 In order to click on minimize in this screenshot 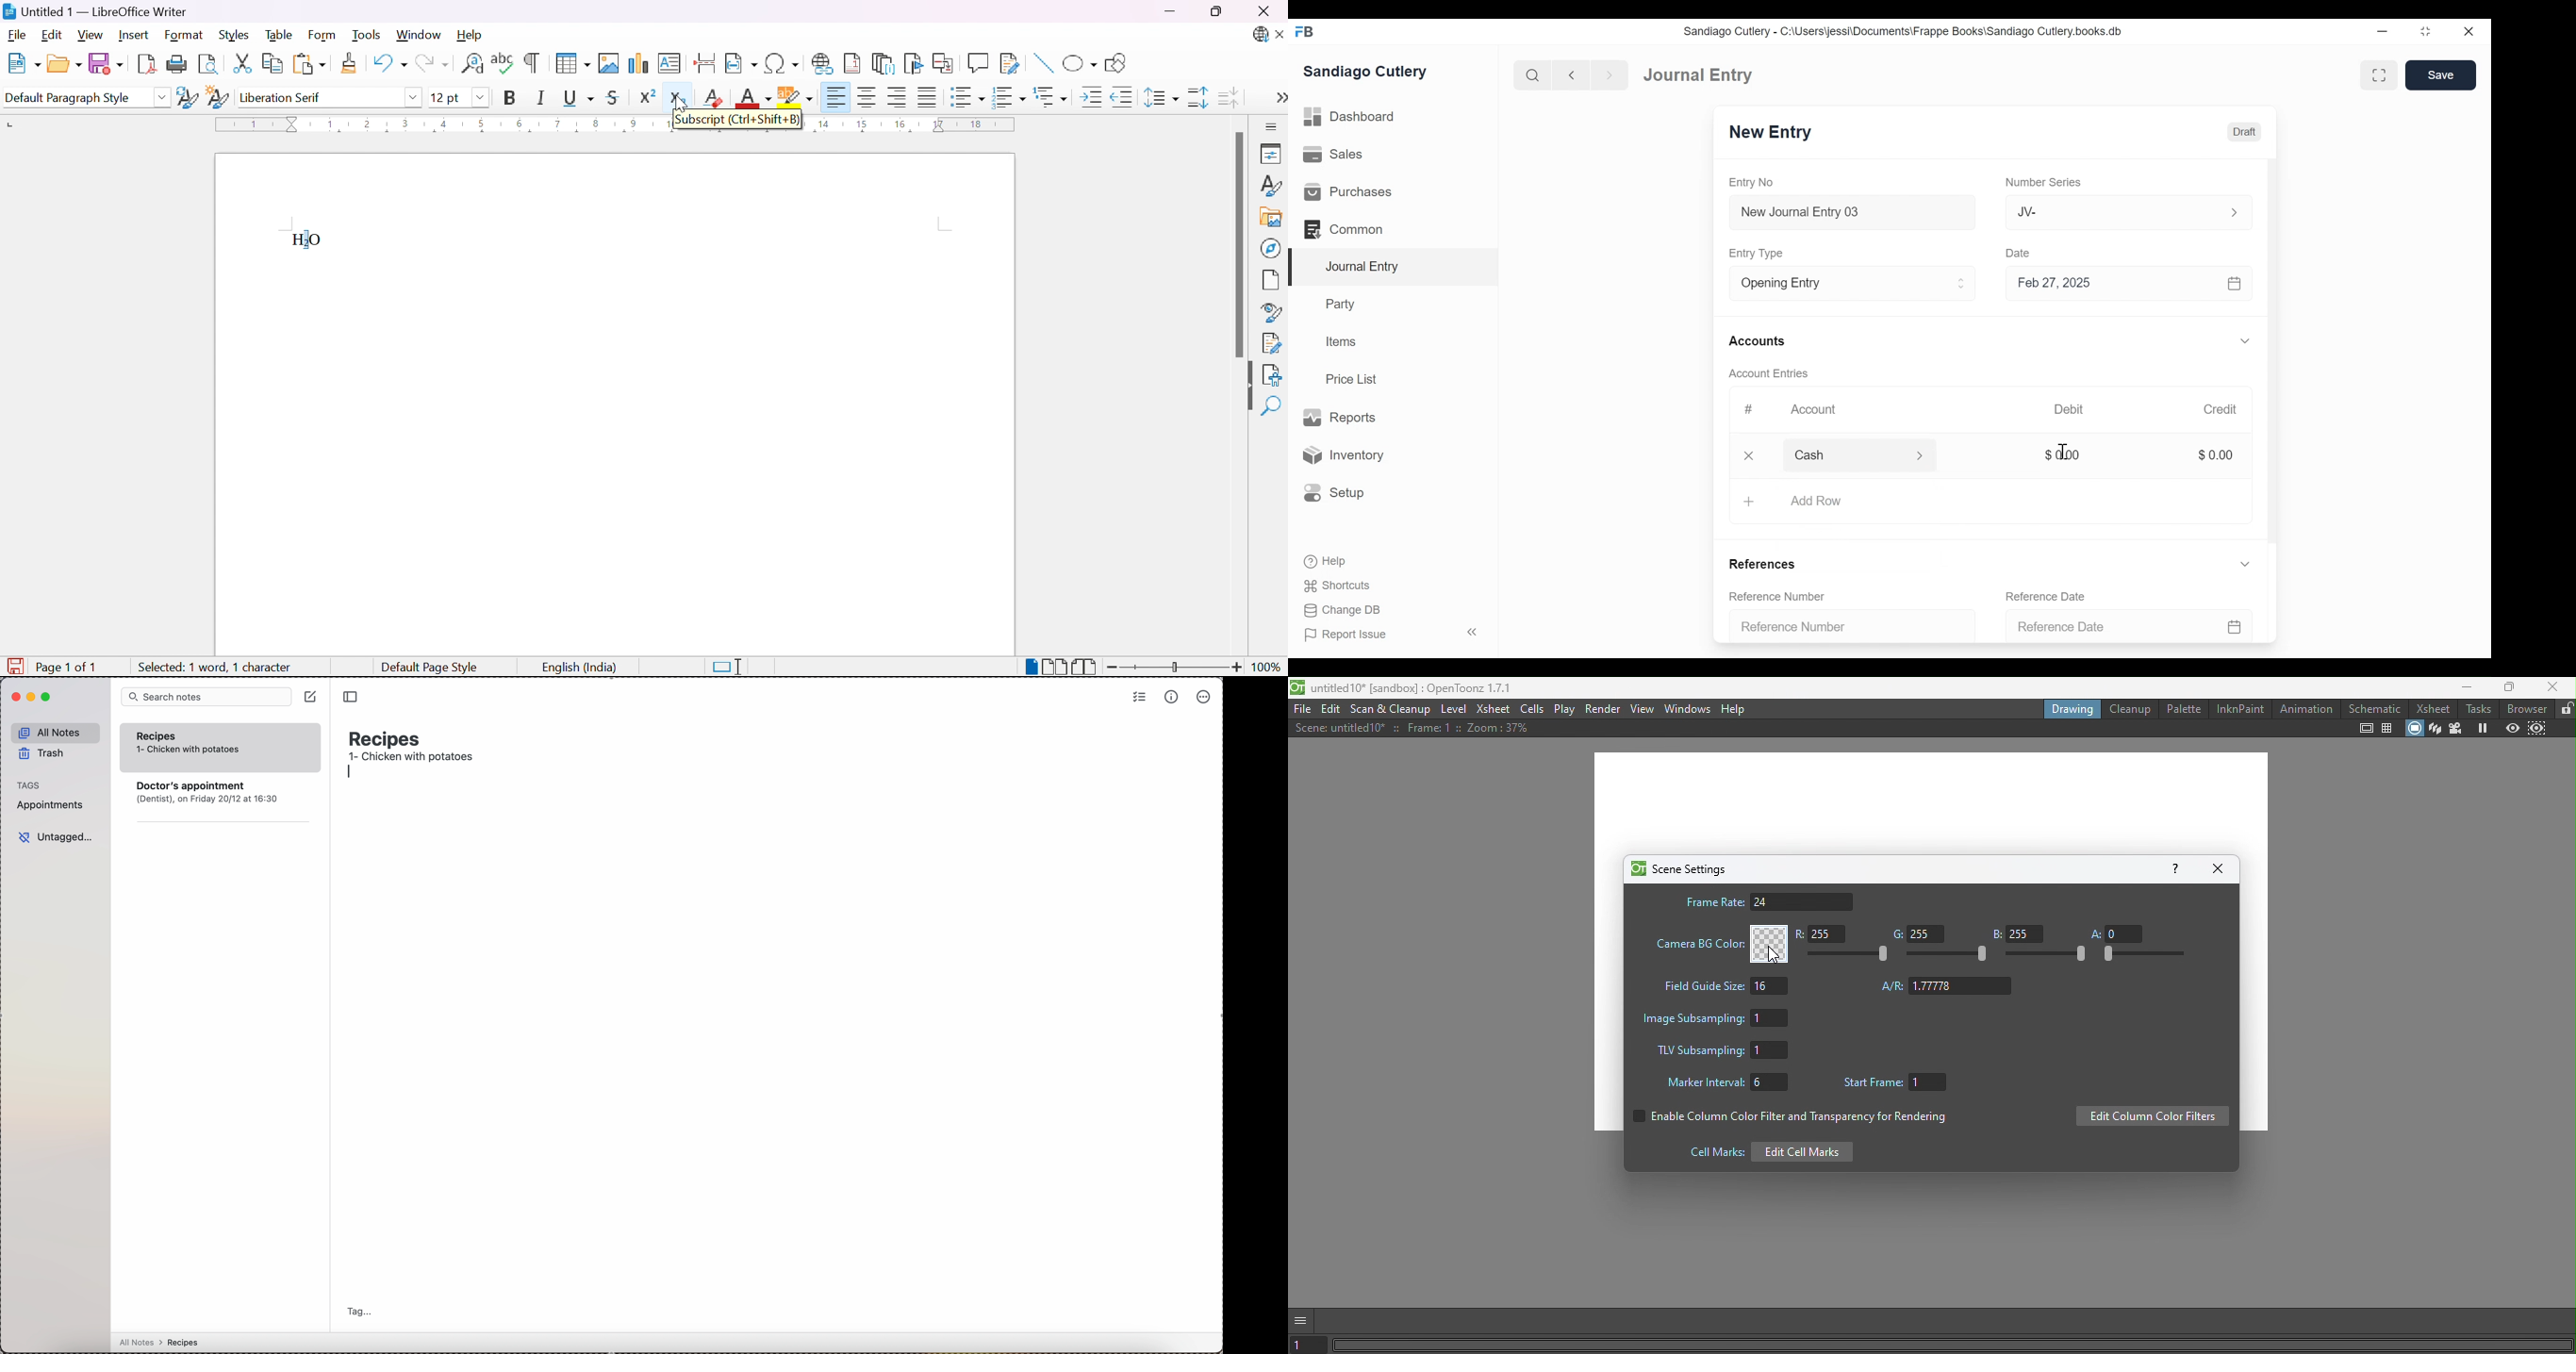, I will do `click(31, 698)`.